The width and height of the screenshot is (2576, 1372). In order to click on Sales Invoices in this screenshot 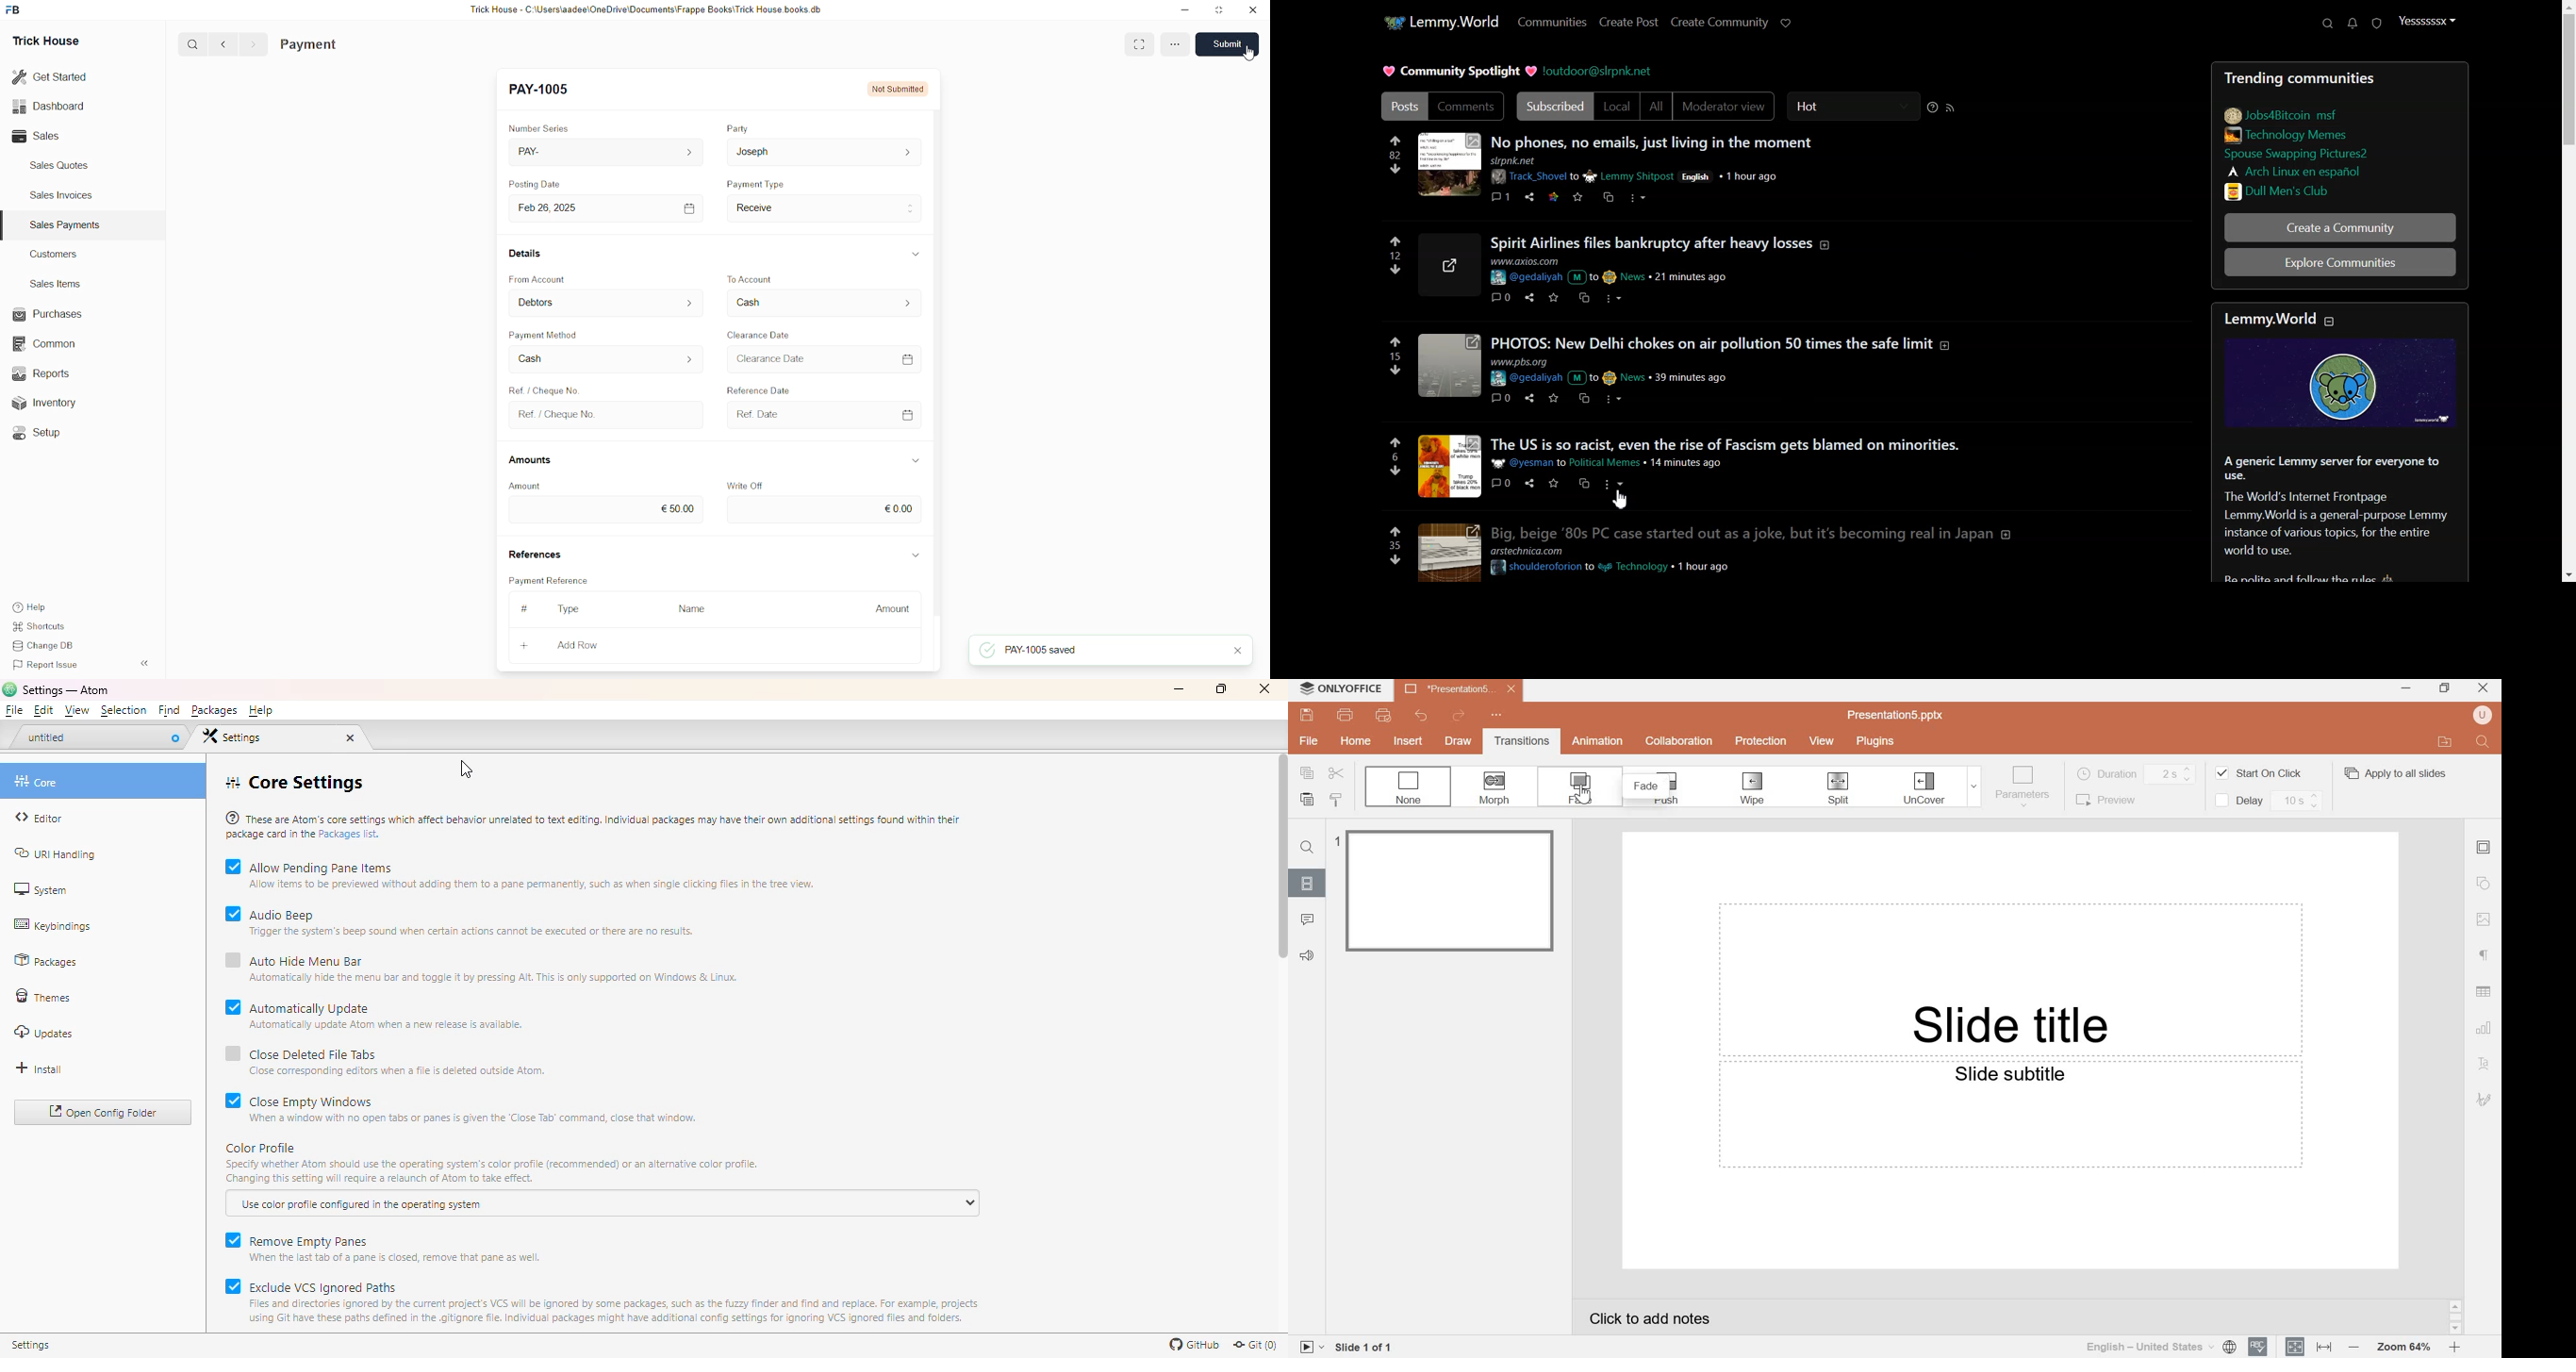, I will do `click(66, 195)`.